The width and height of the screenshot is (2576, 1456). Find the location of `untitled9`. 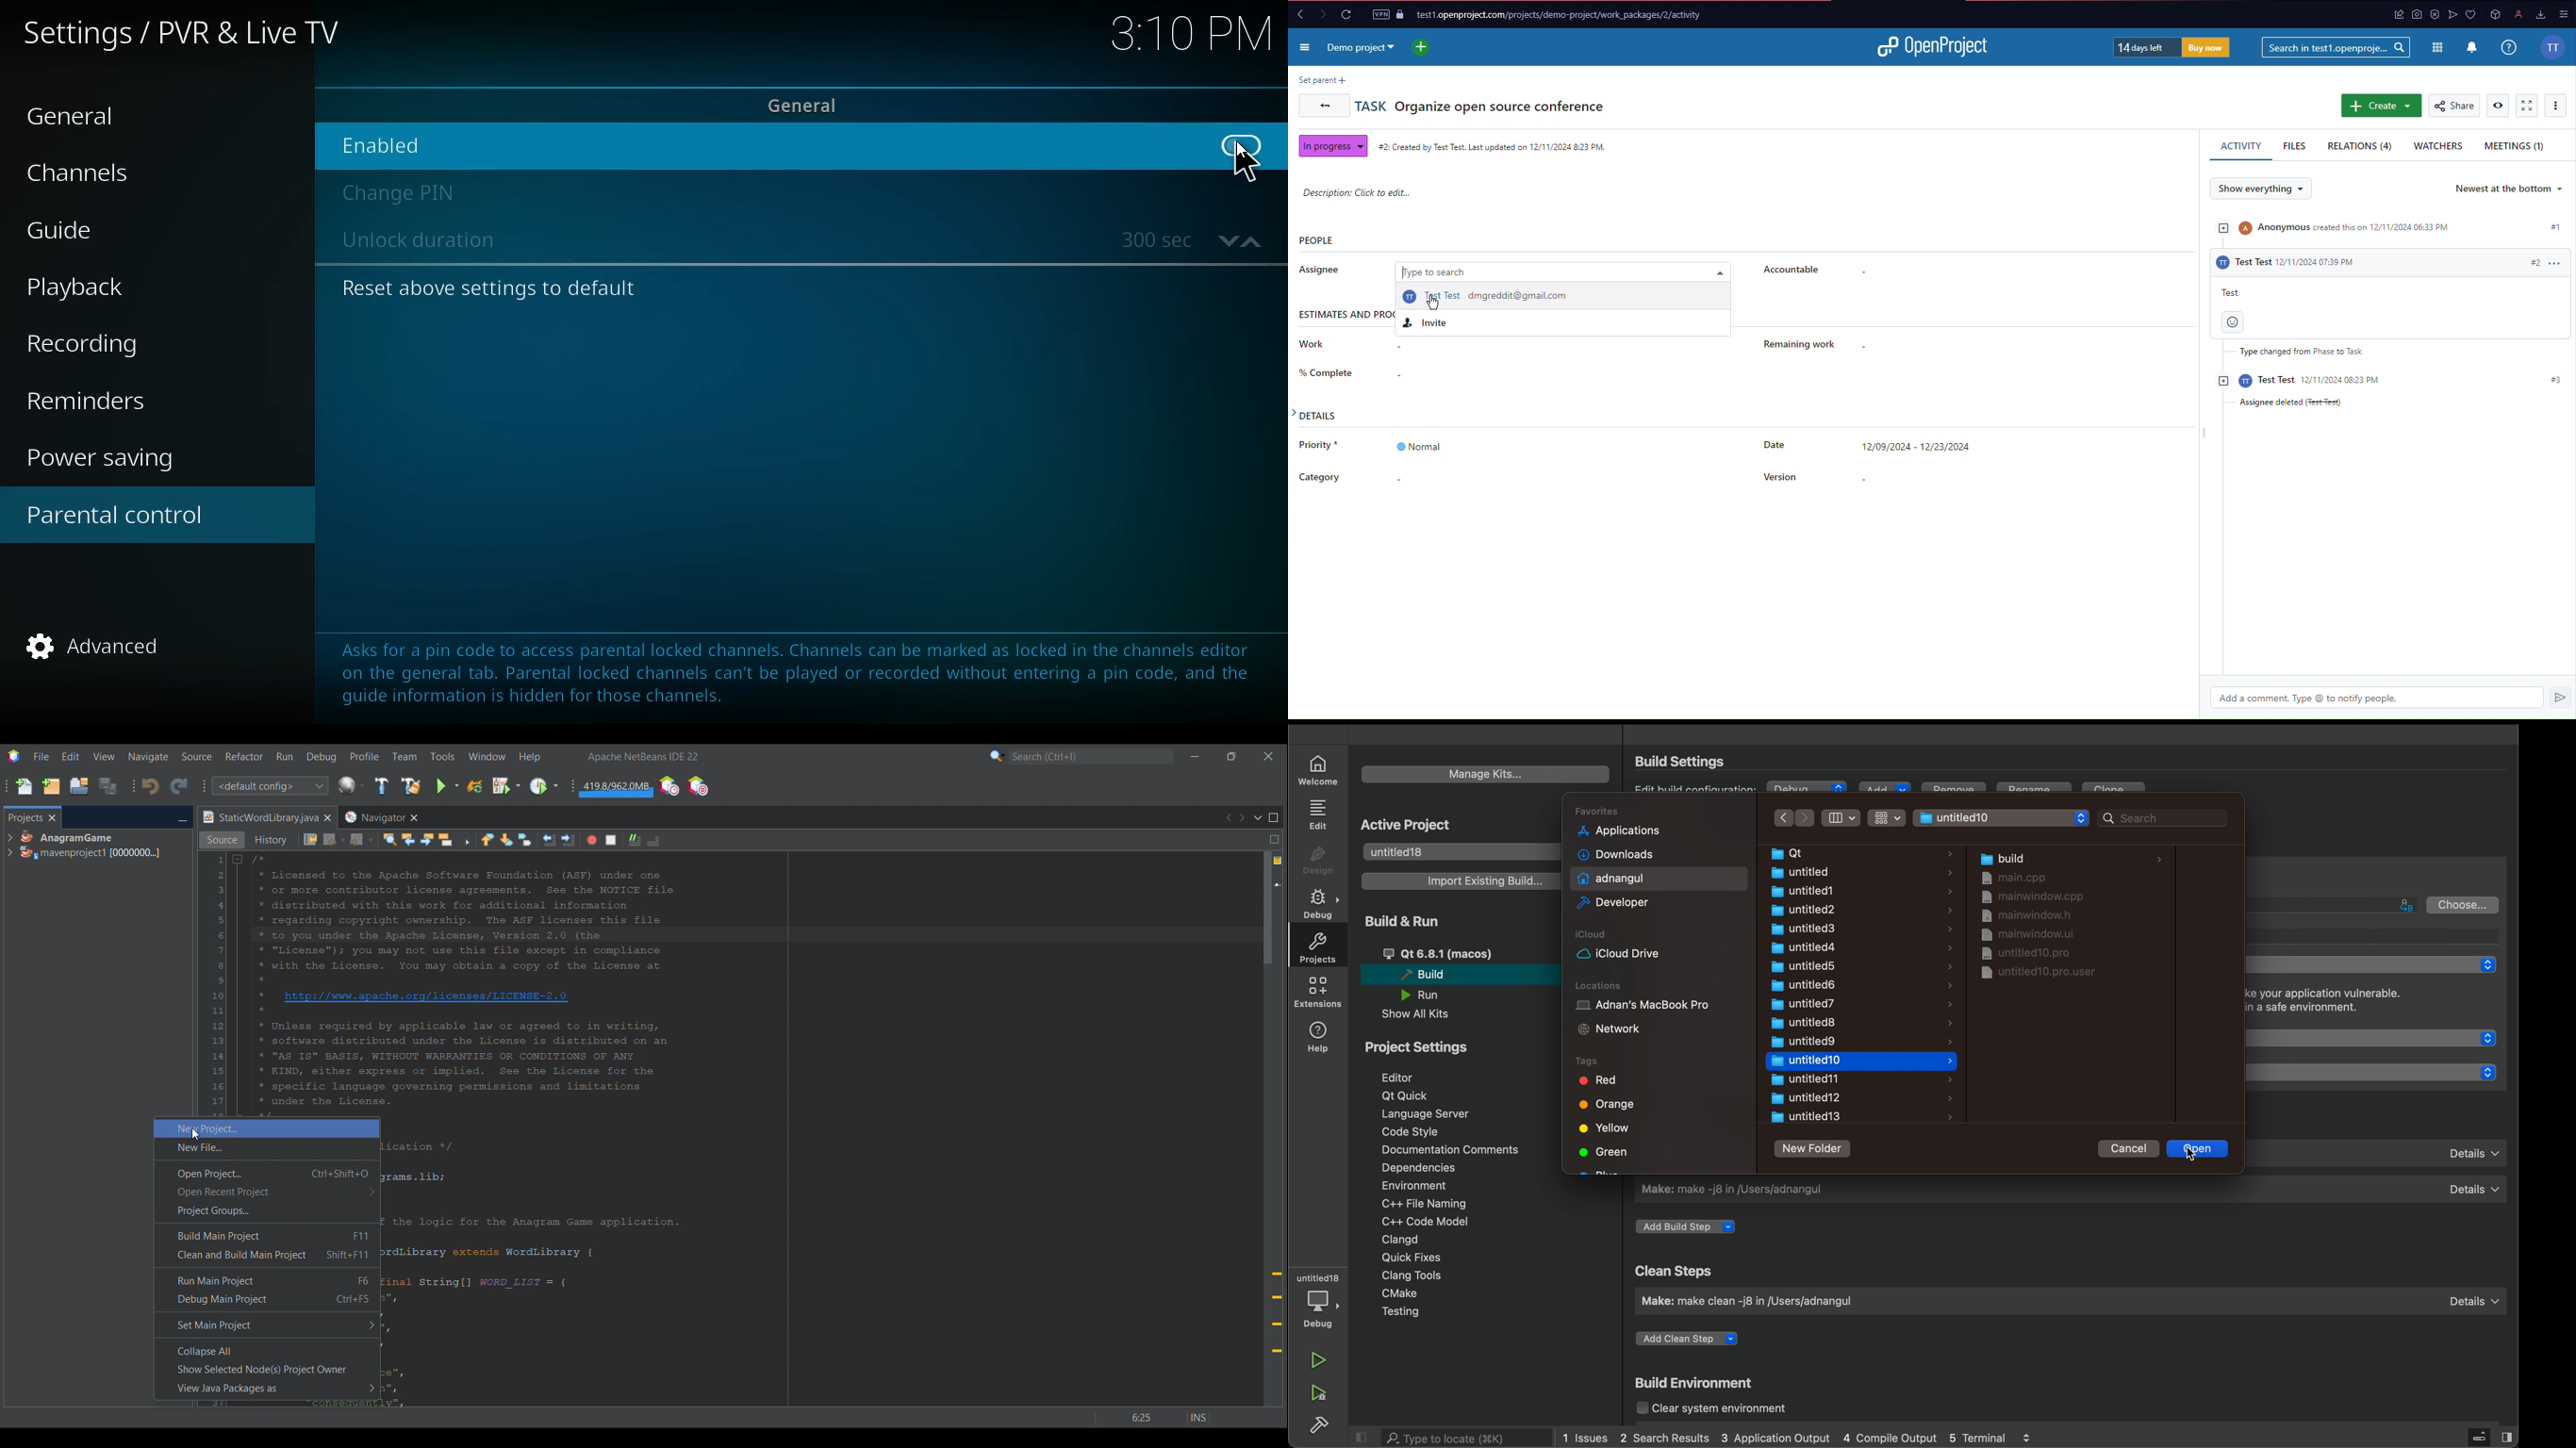

untitled9 is located at coordinates (1854, 1041).